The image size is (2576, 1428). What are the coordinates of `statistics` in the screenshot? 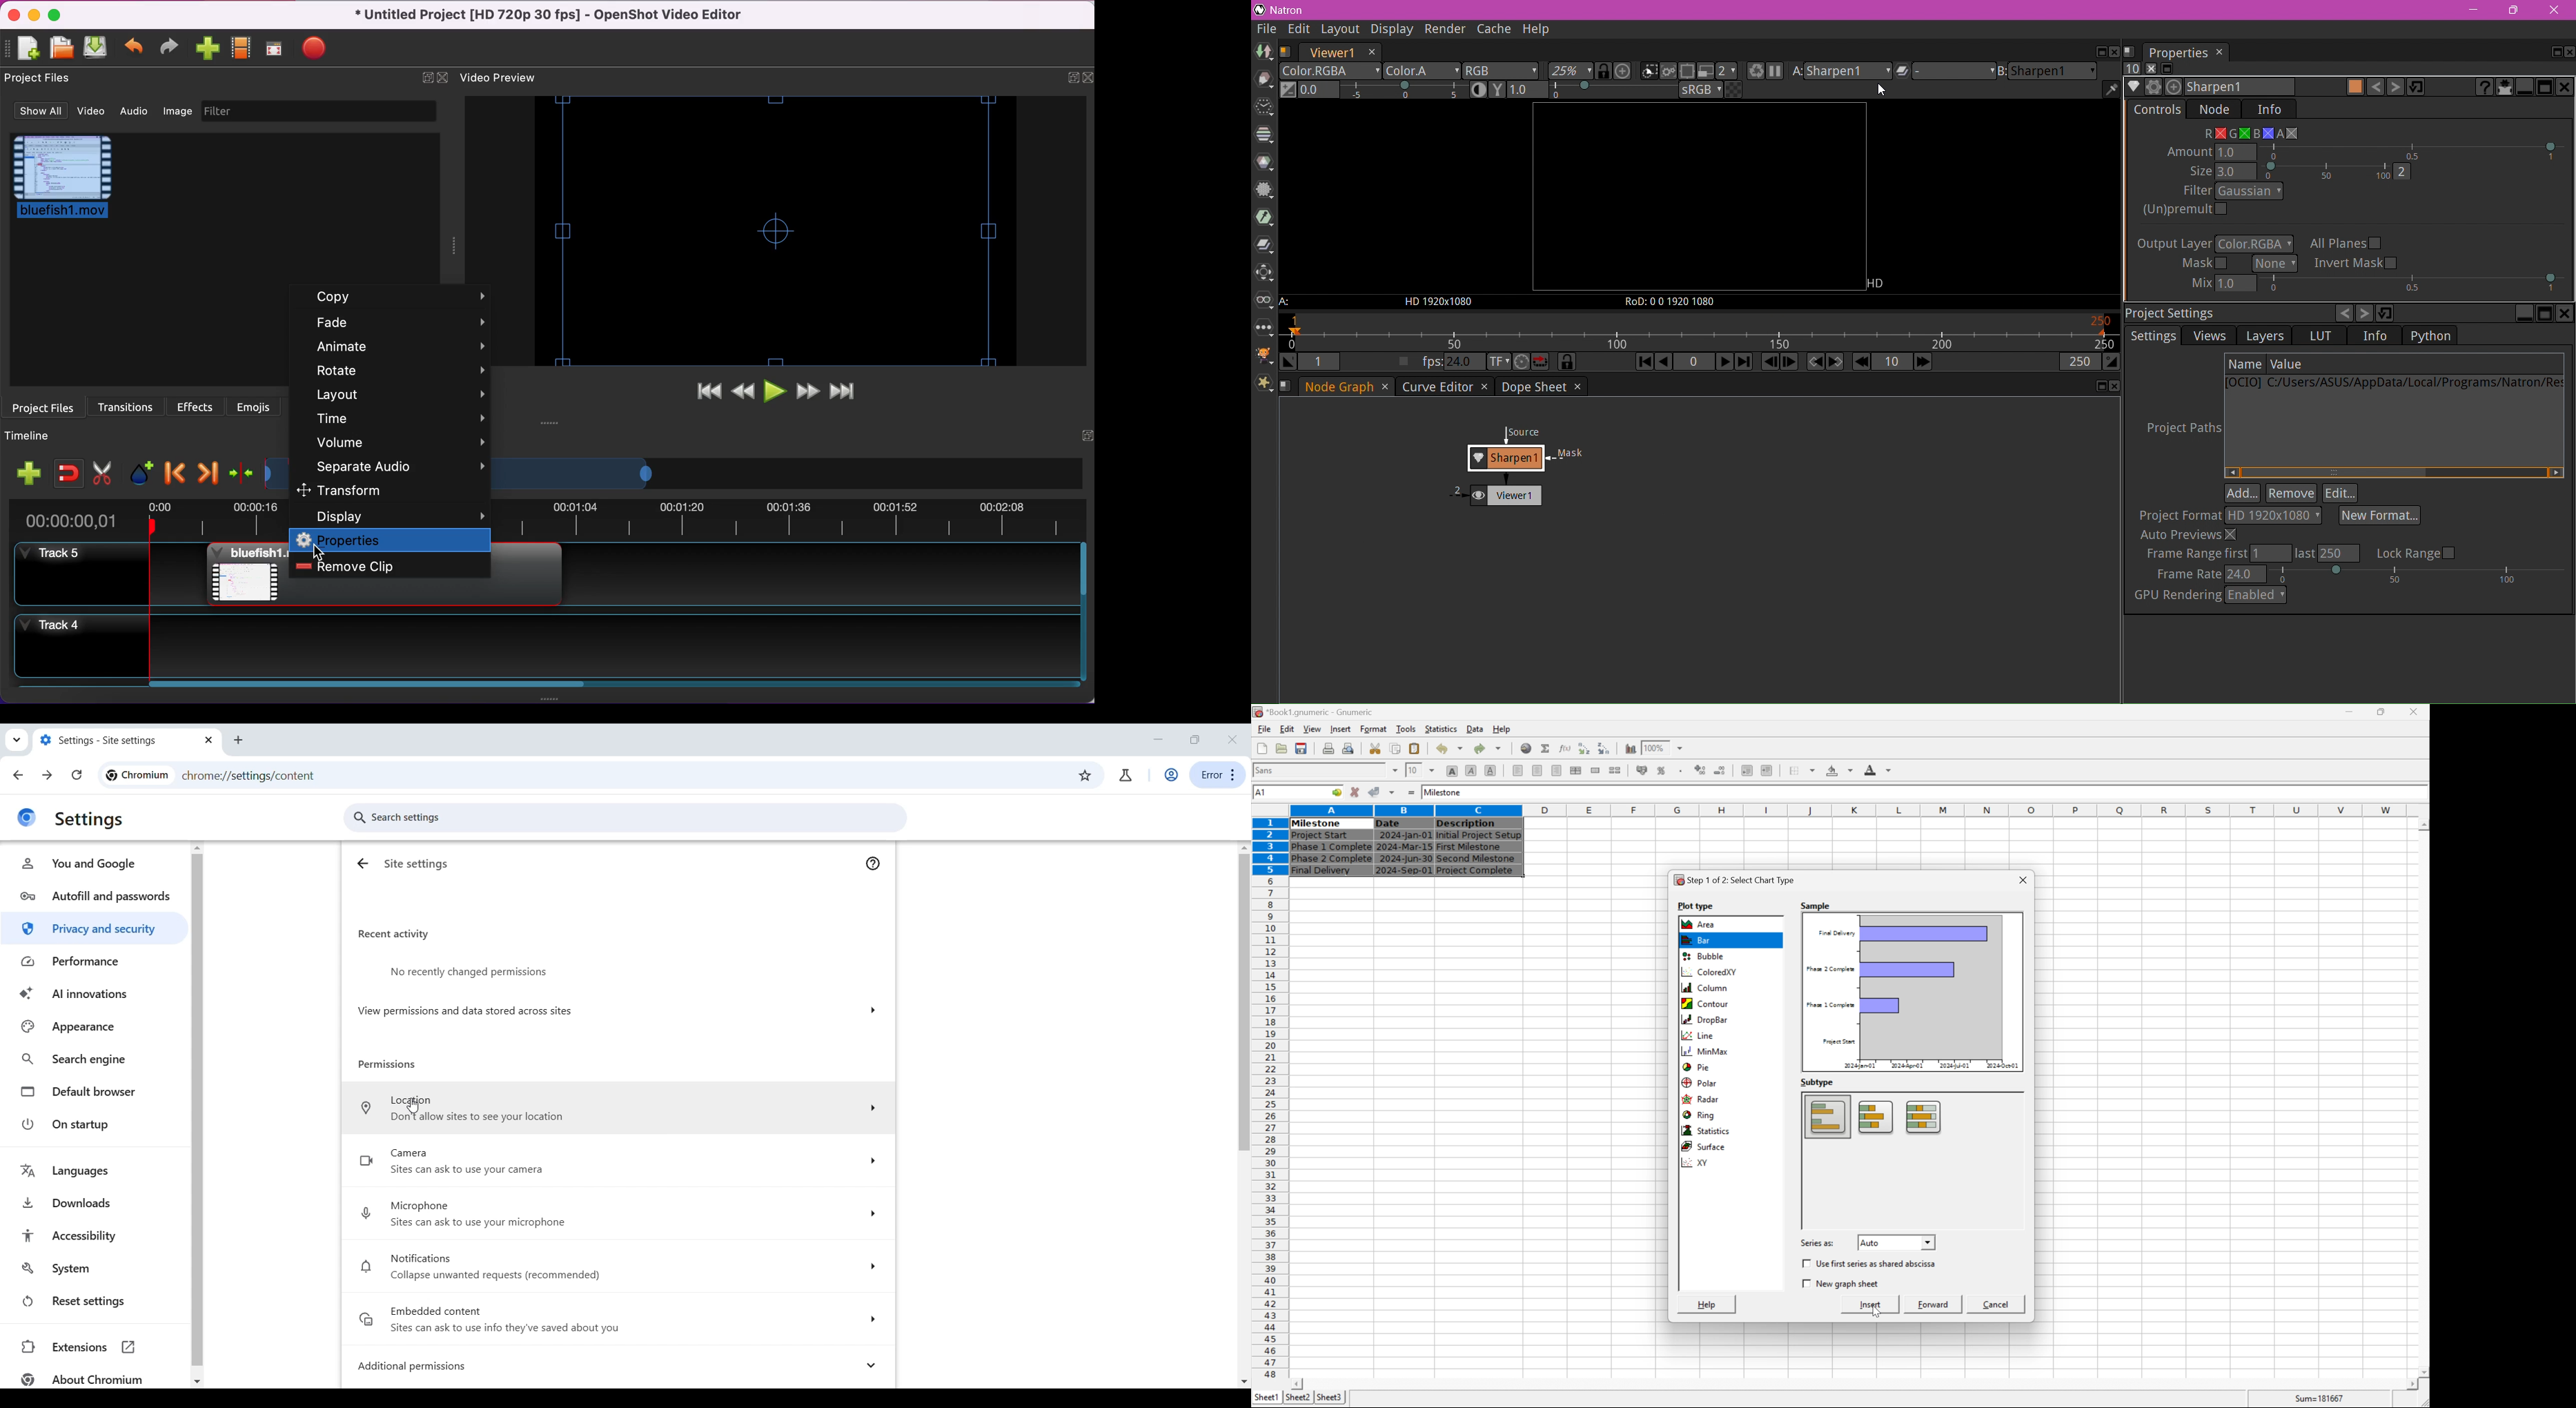 It's located at (1442, 729).